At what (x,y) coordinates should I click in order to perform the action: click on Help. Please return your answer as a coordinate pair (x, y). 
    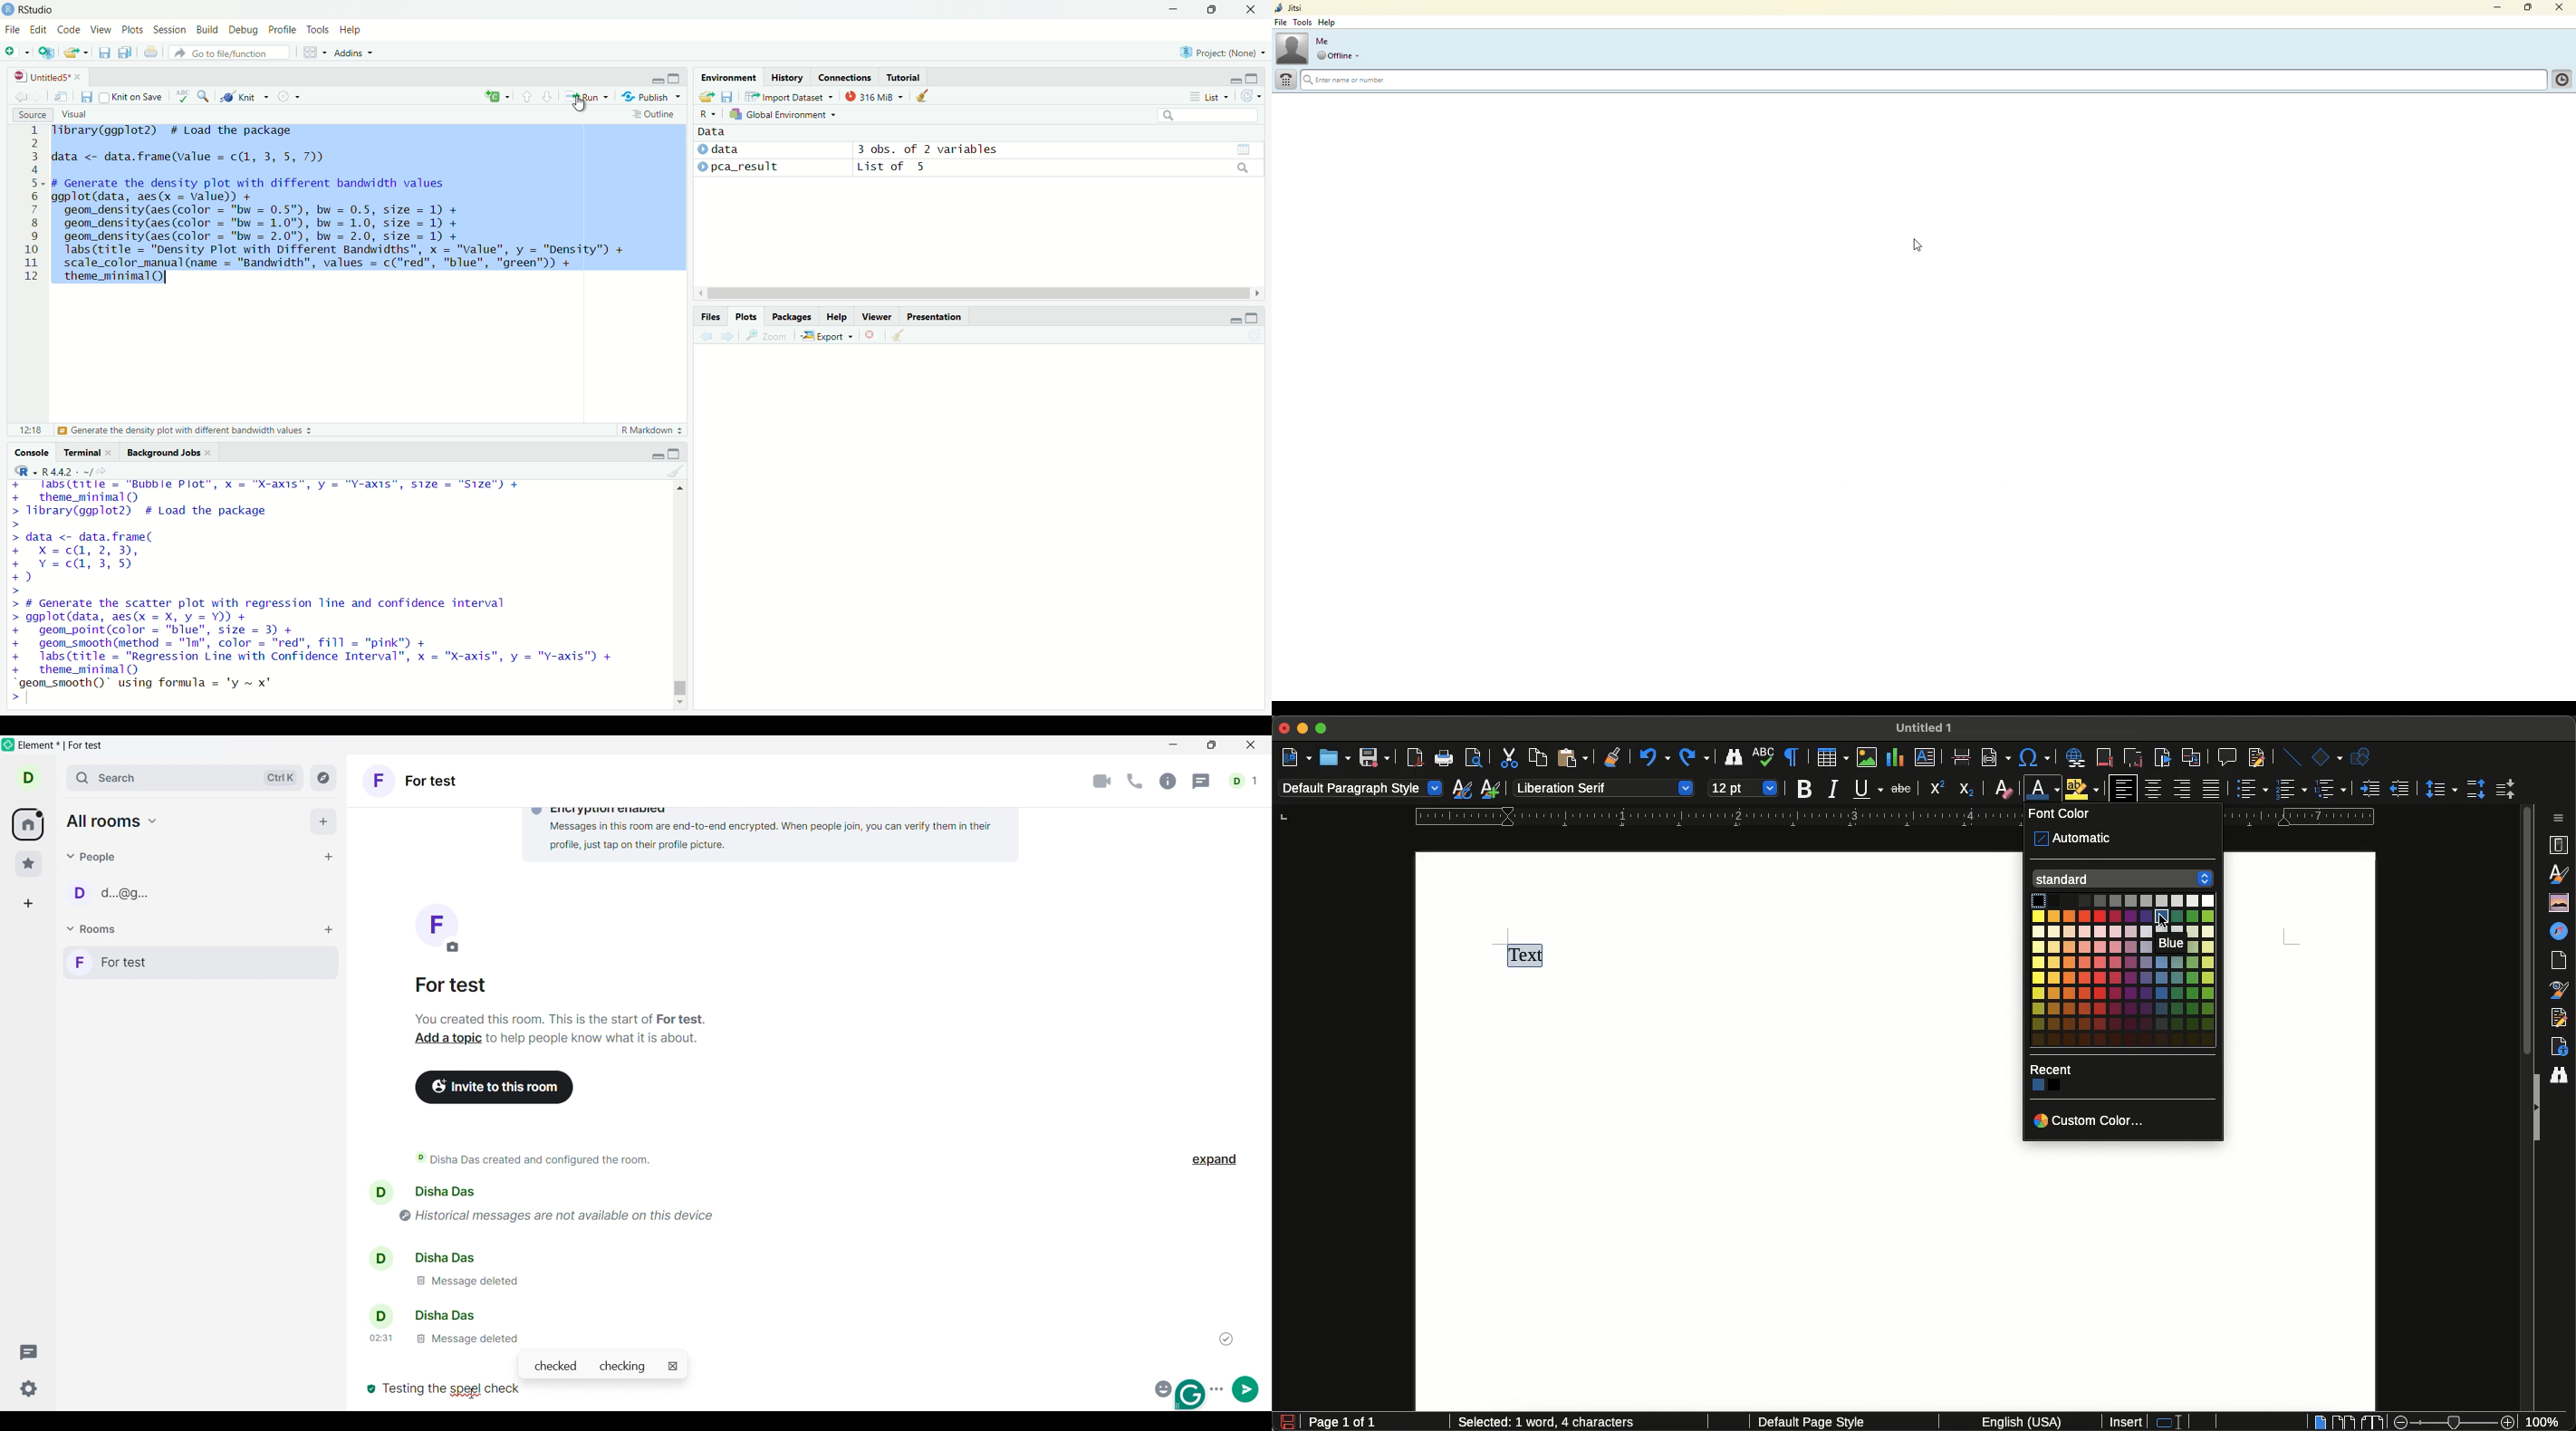
    Looking at the image, I should click on (836, 317).